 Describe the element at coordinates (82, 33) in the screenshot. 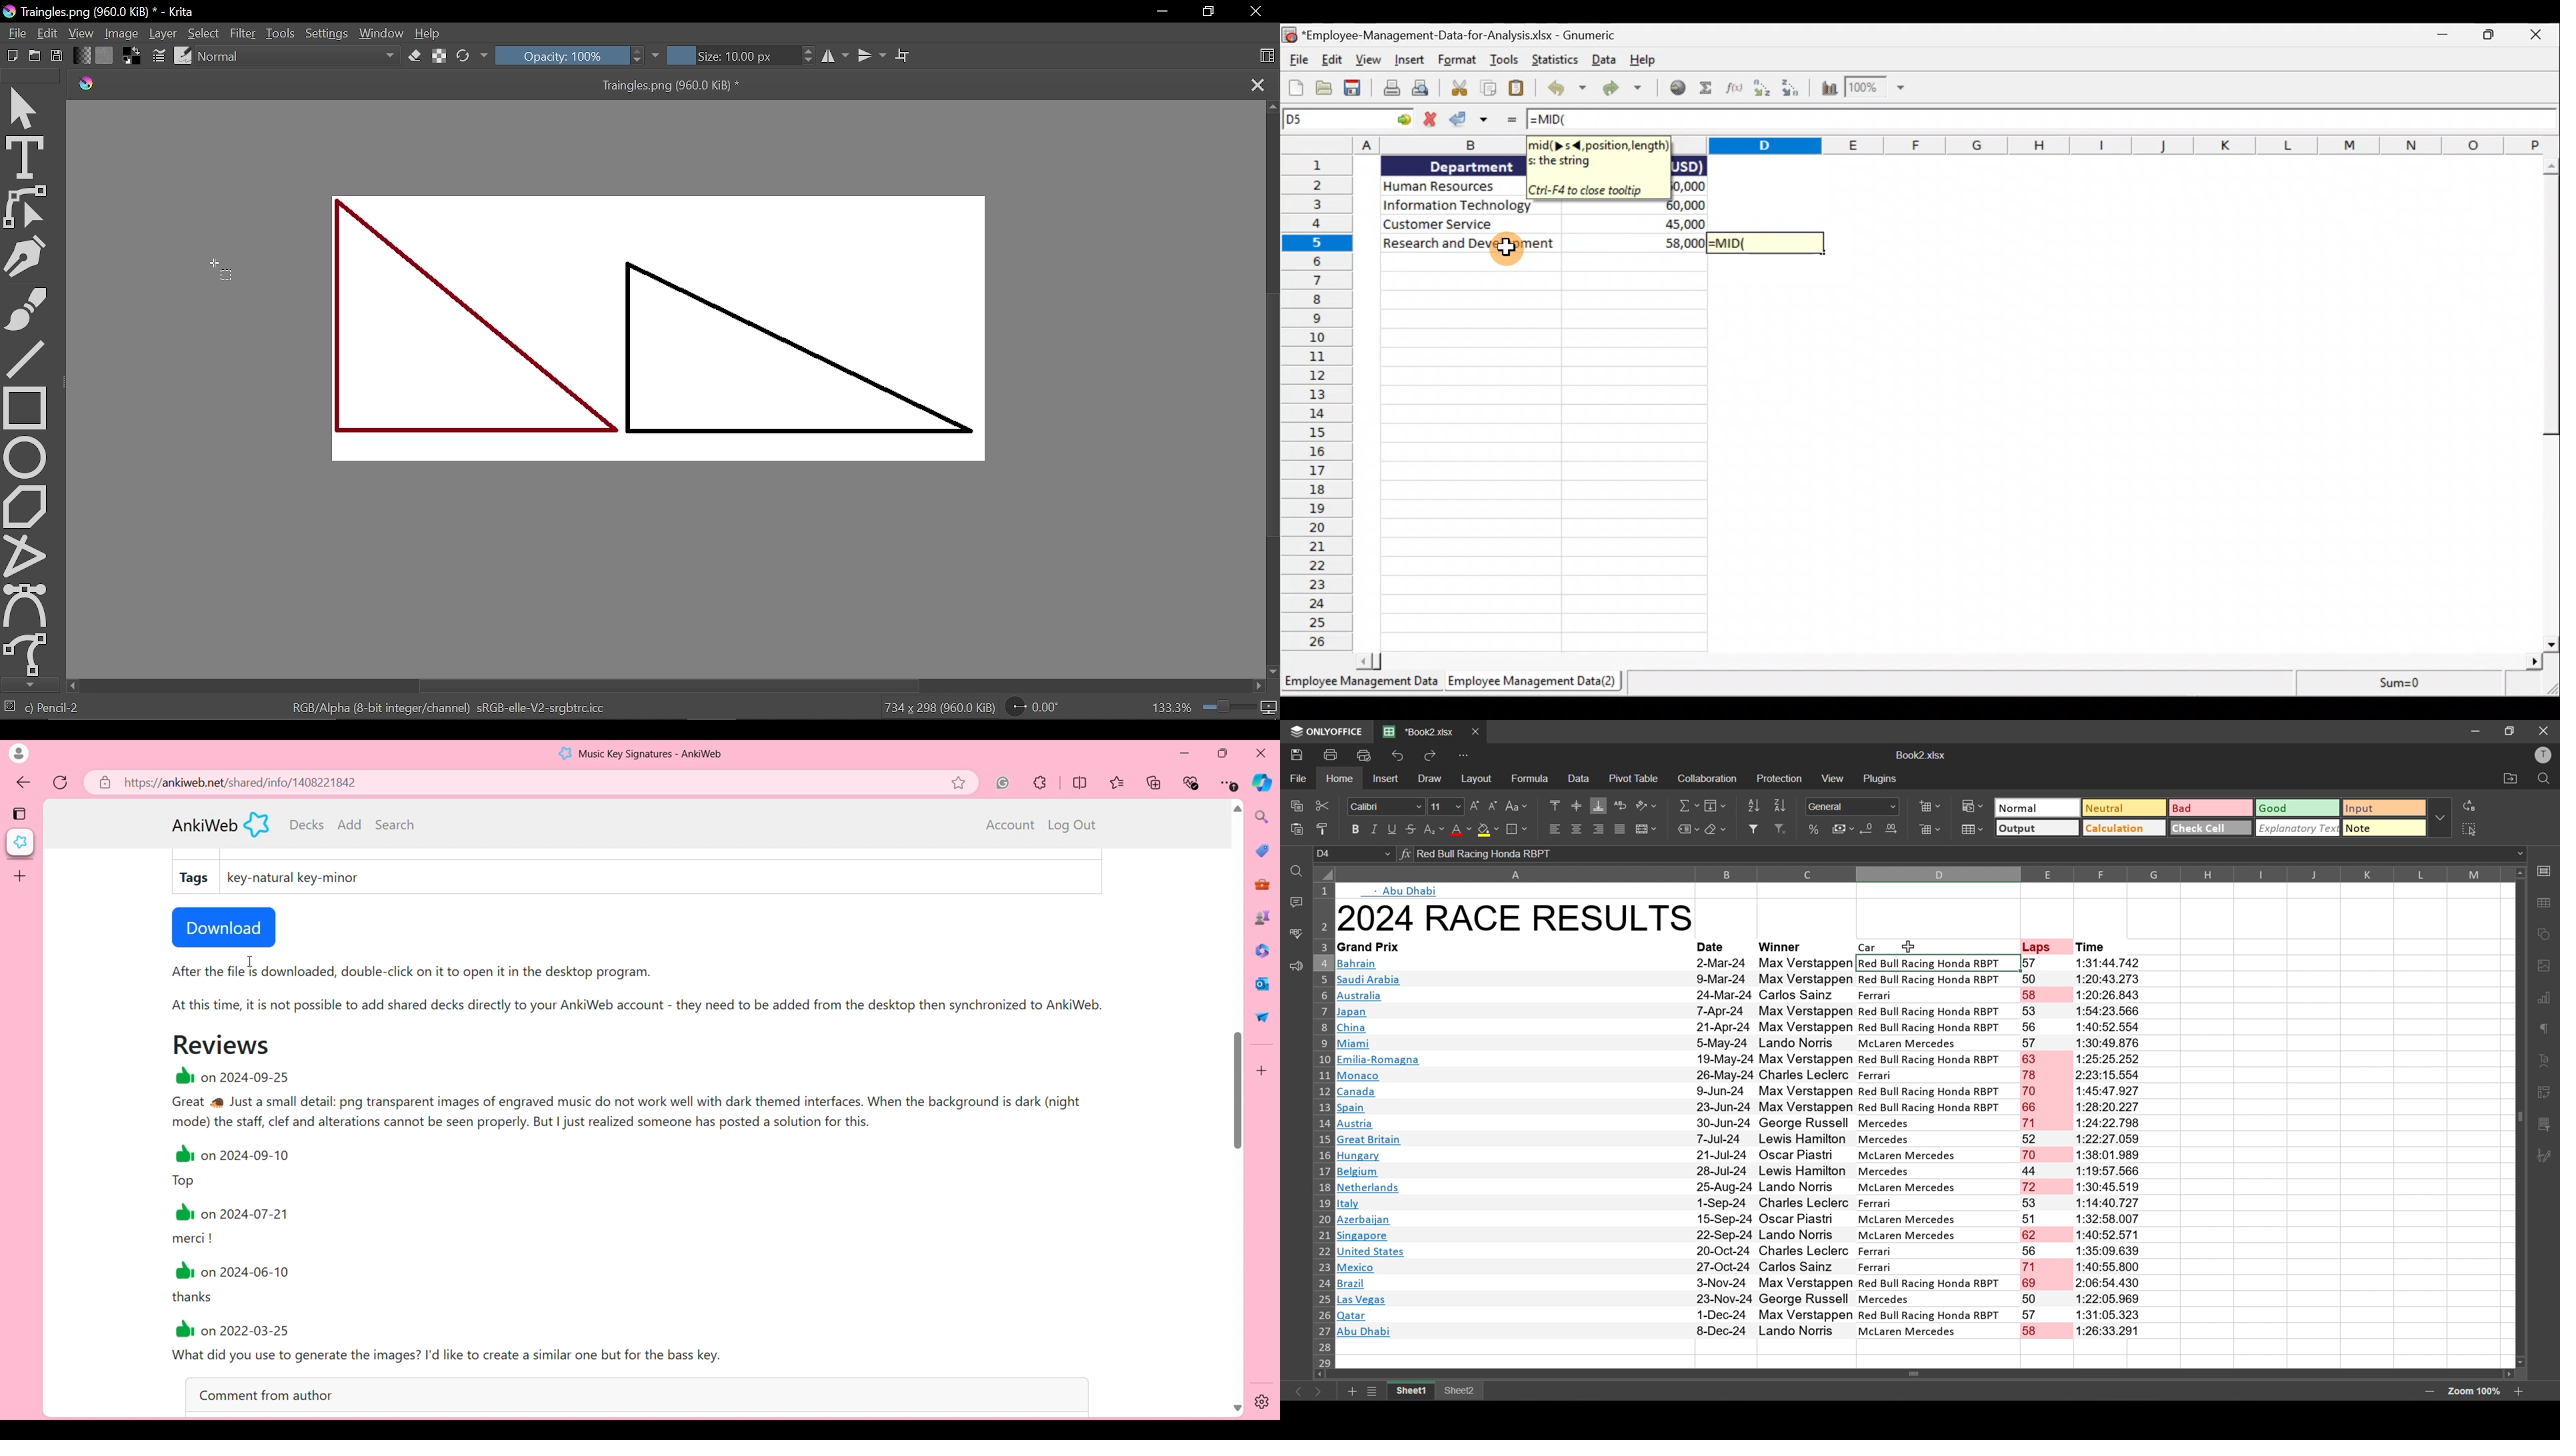

I see `View` at that location.